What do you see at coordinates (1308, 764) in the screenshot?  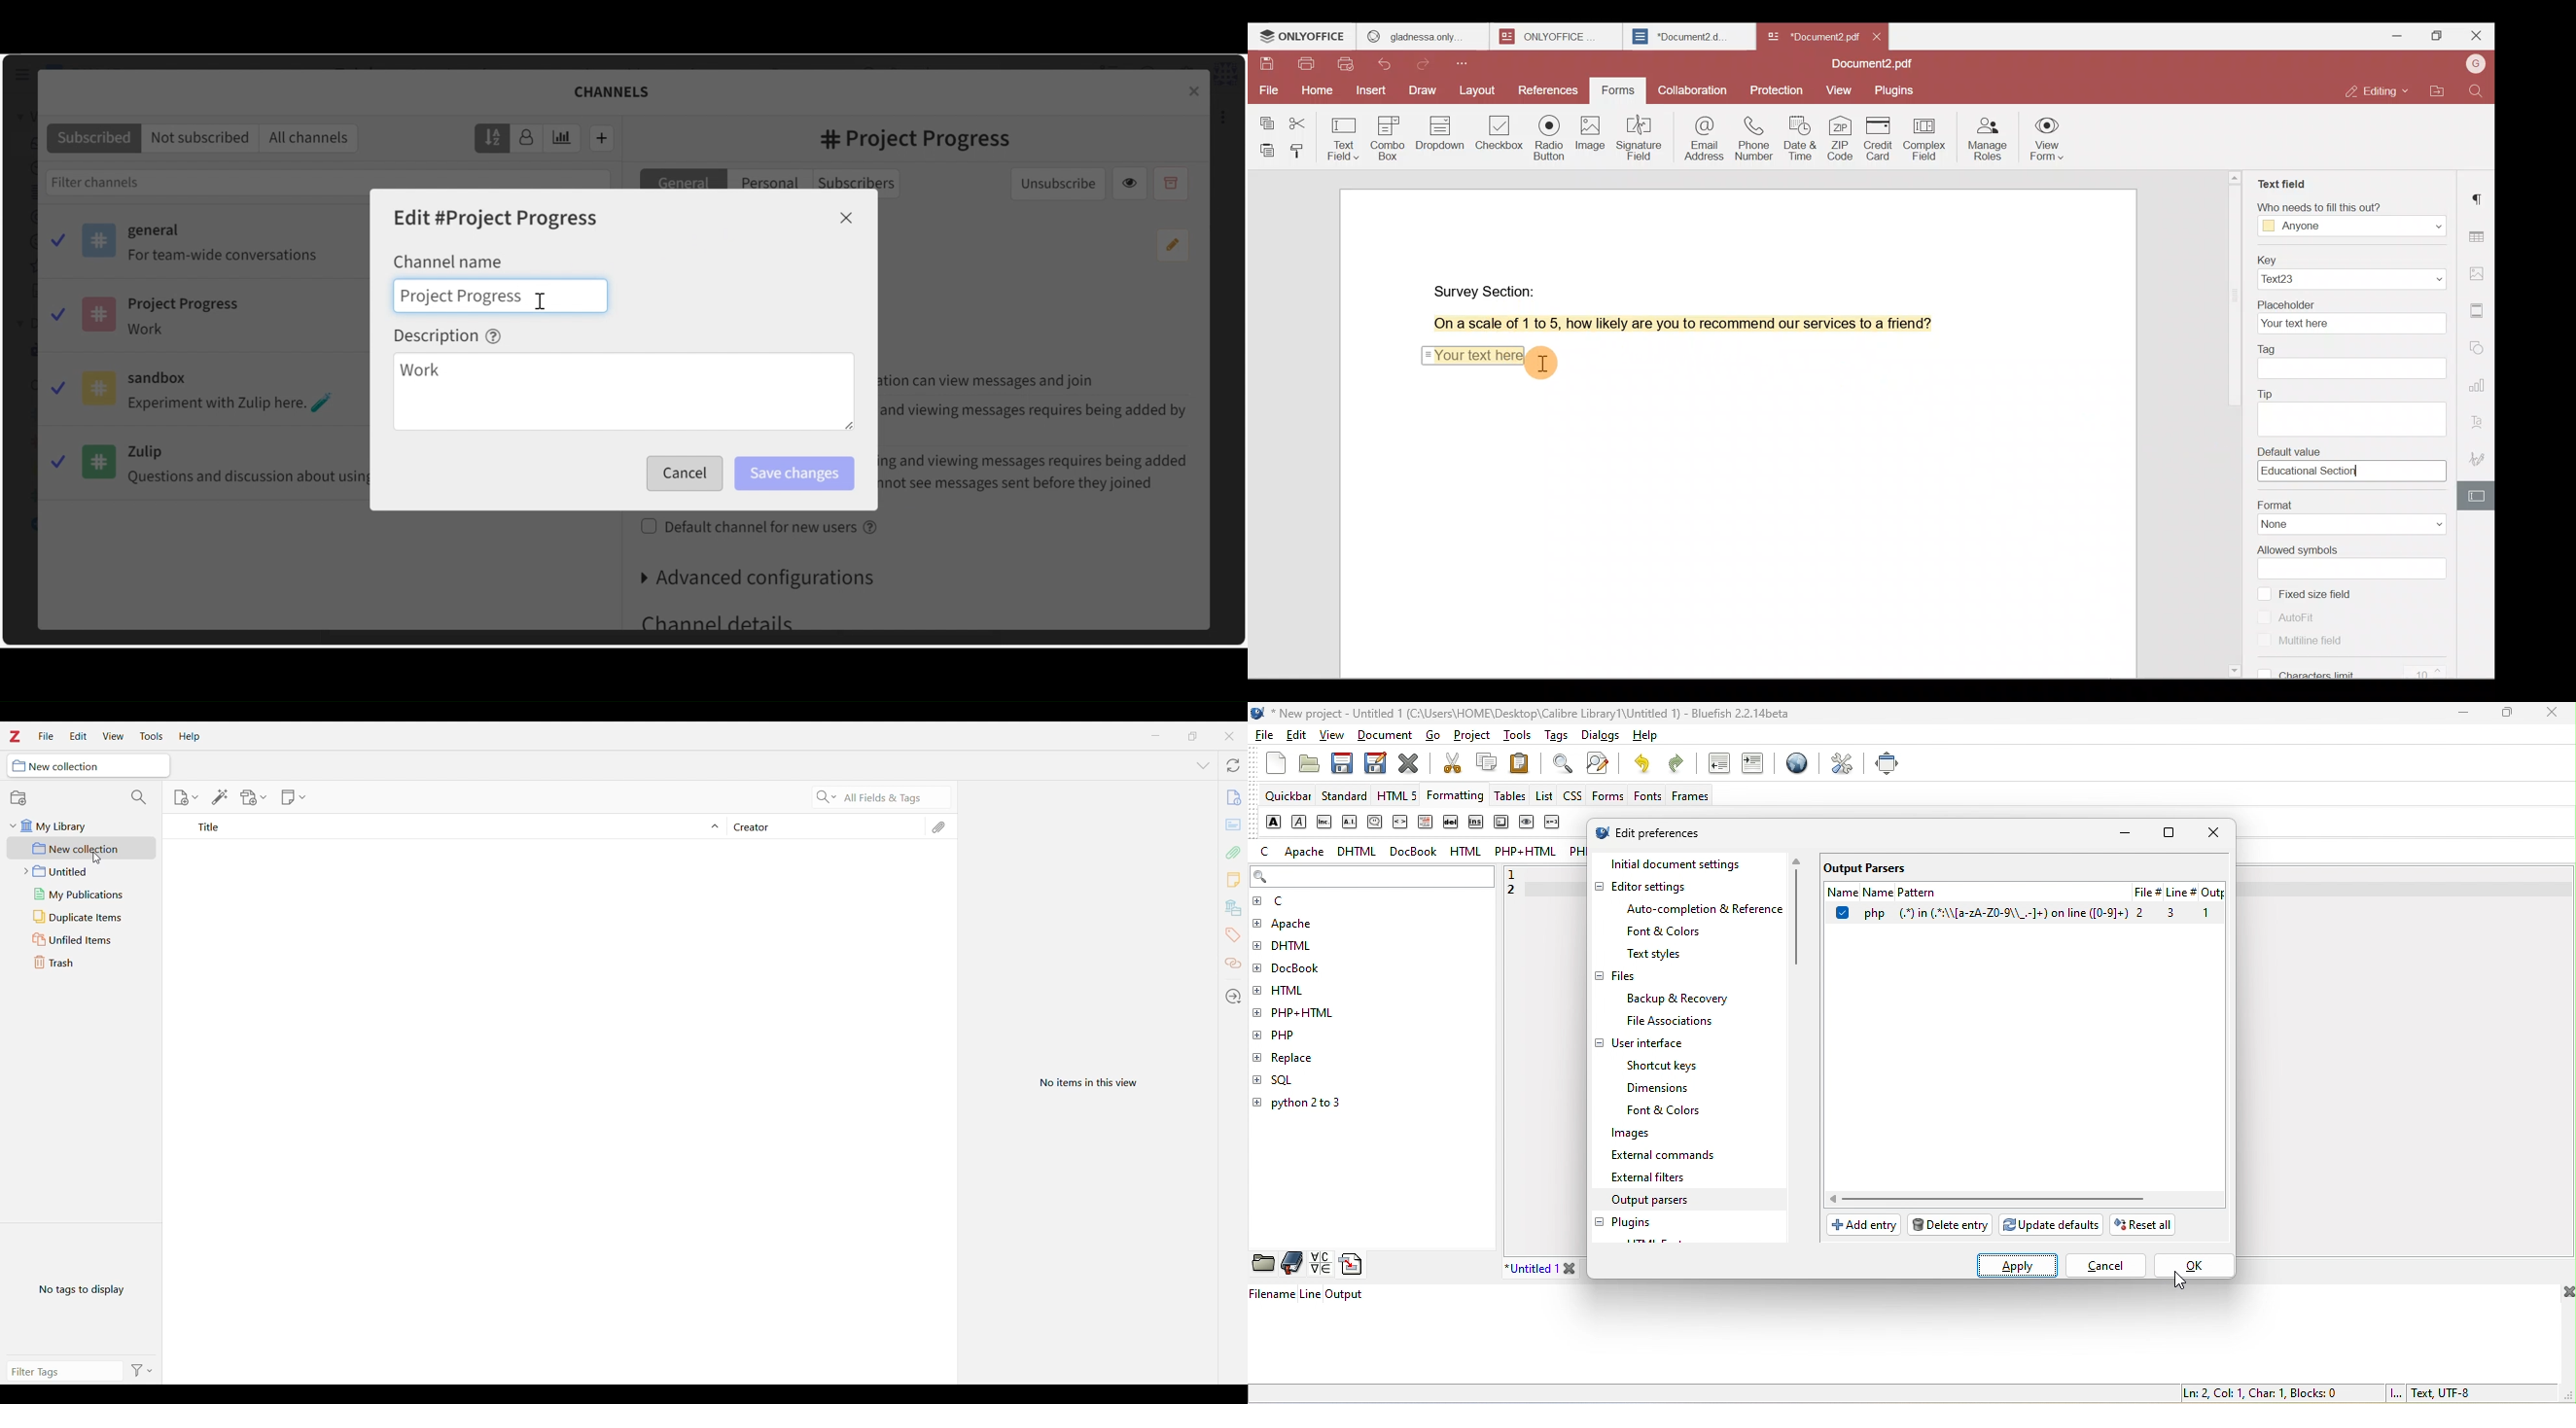 I see `open` at bounding box center [1308, 764].